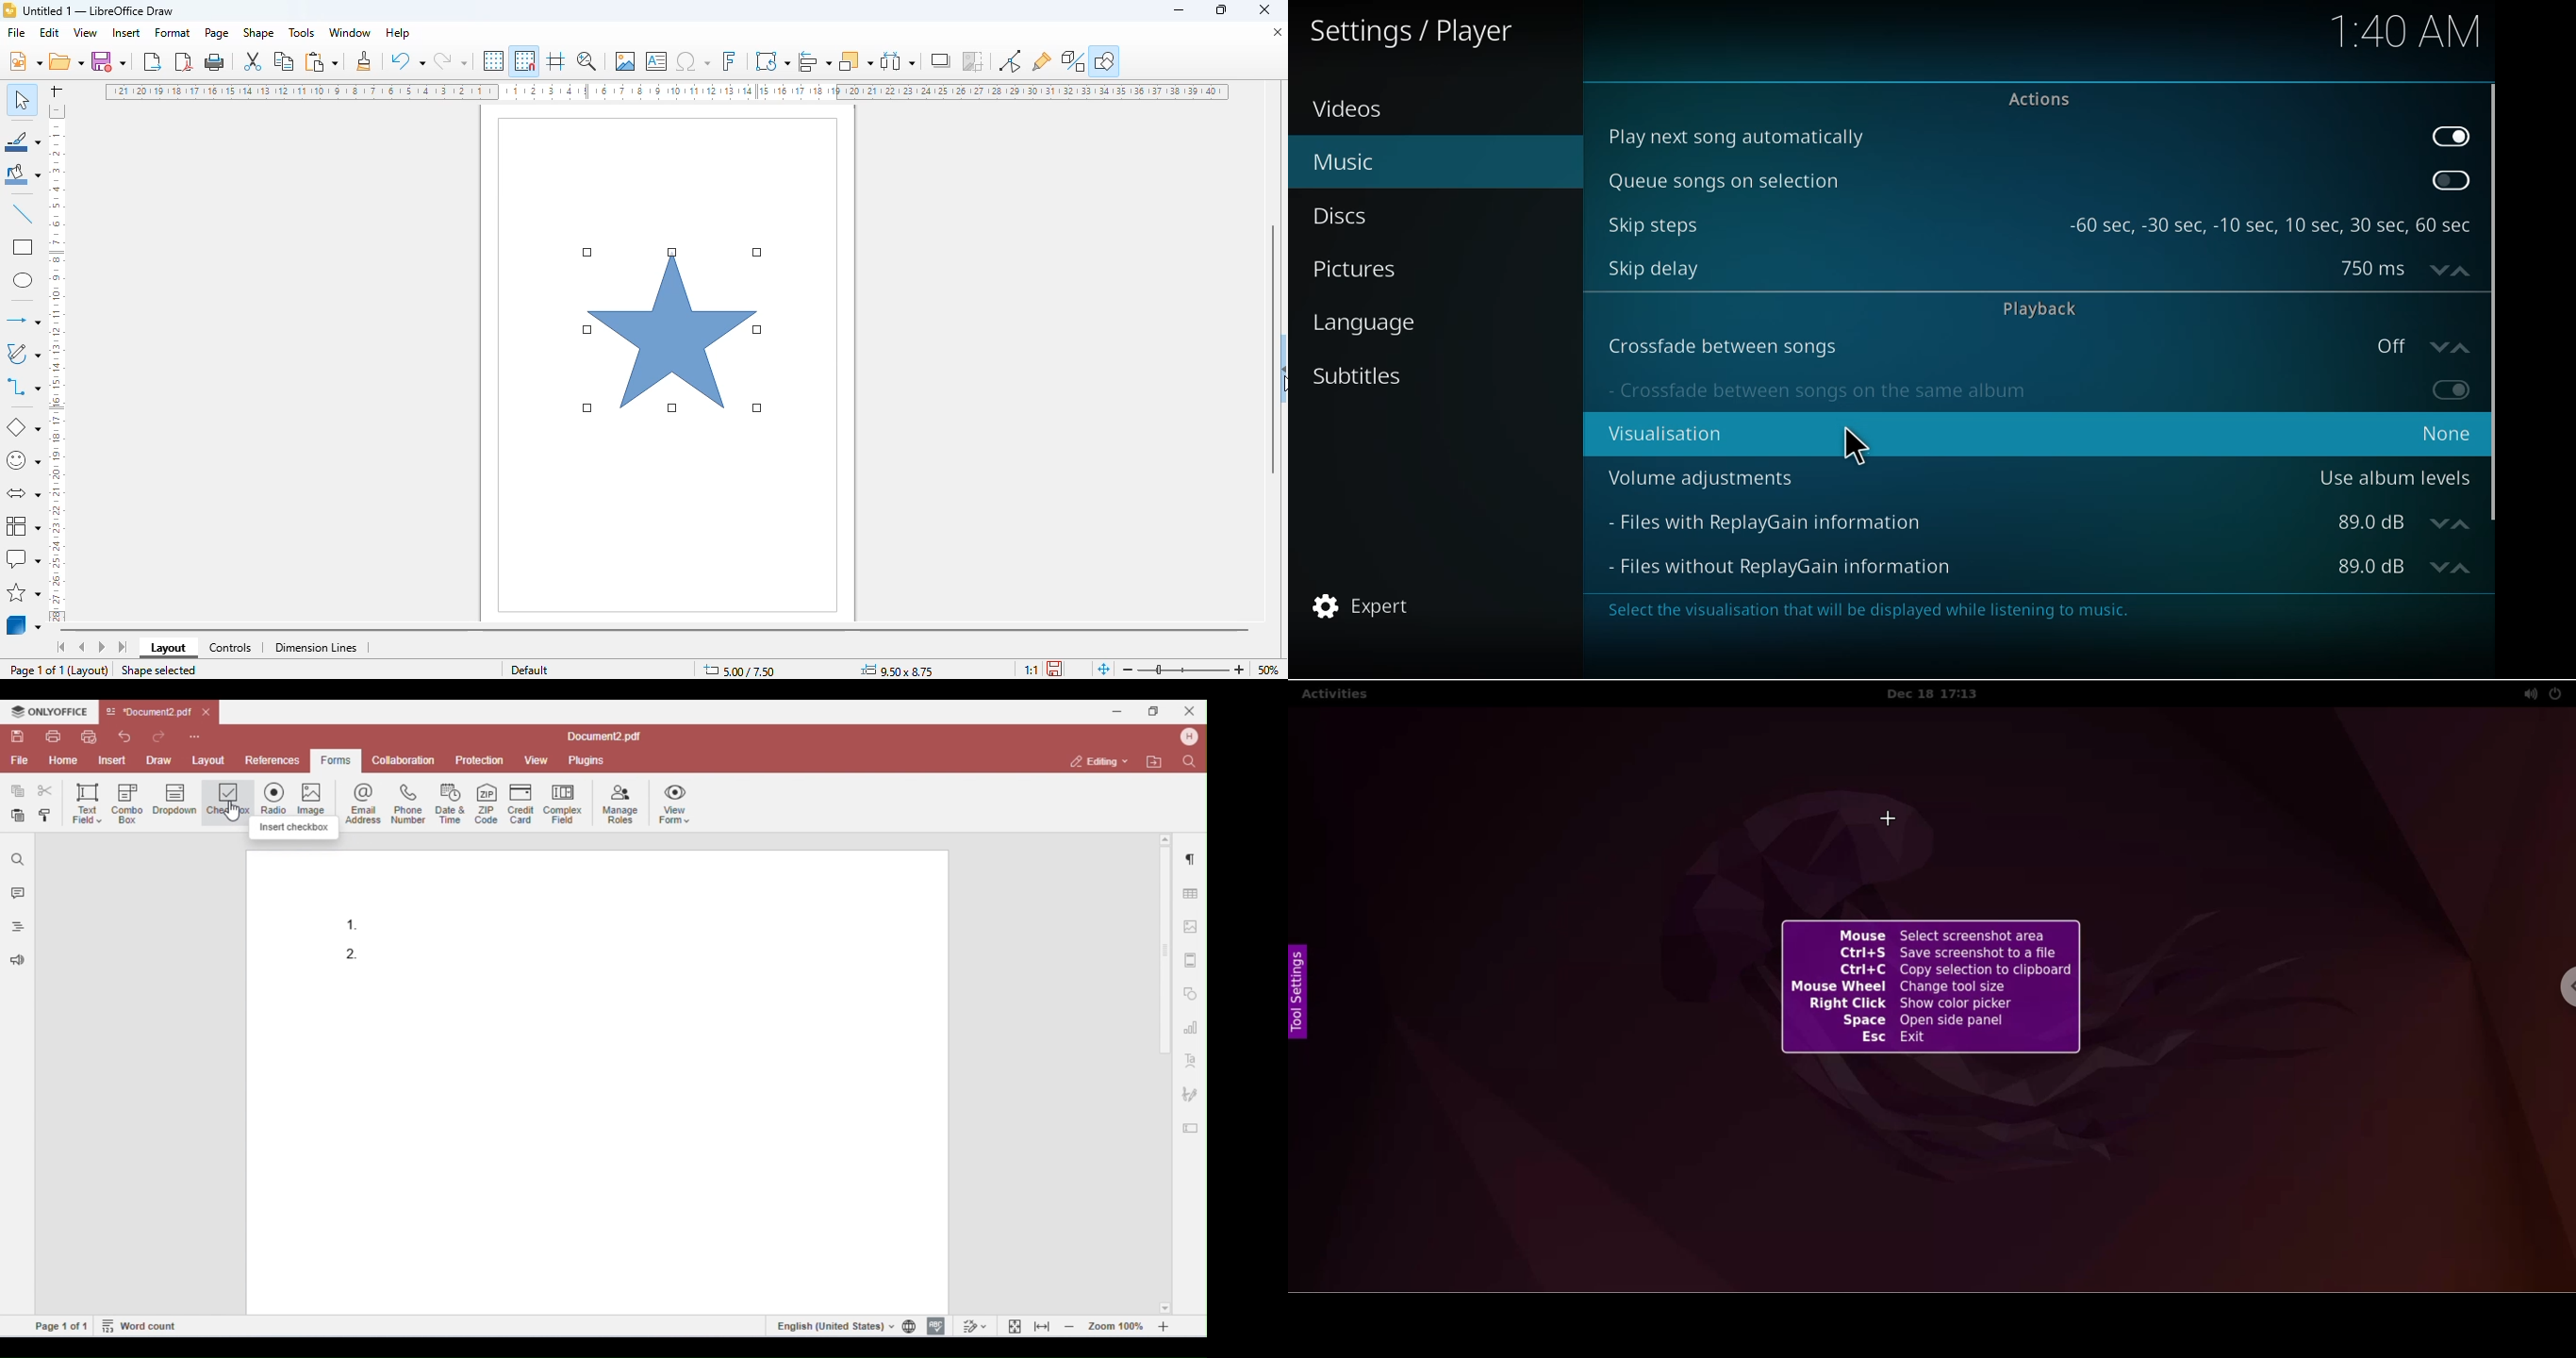  Describe the element at coordinates (173, 33) in the screenshot. I see `format` at that location.